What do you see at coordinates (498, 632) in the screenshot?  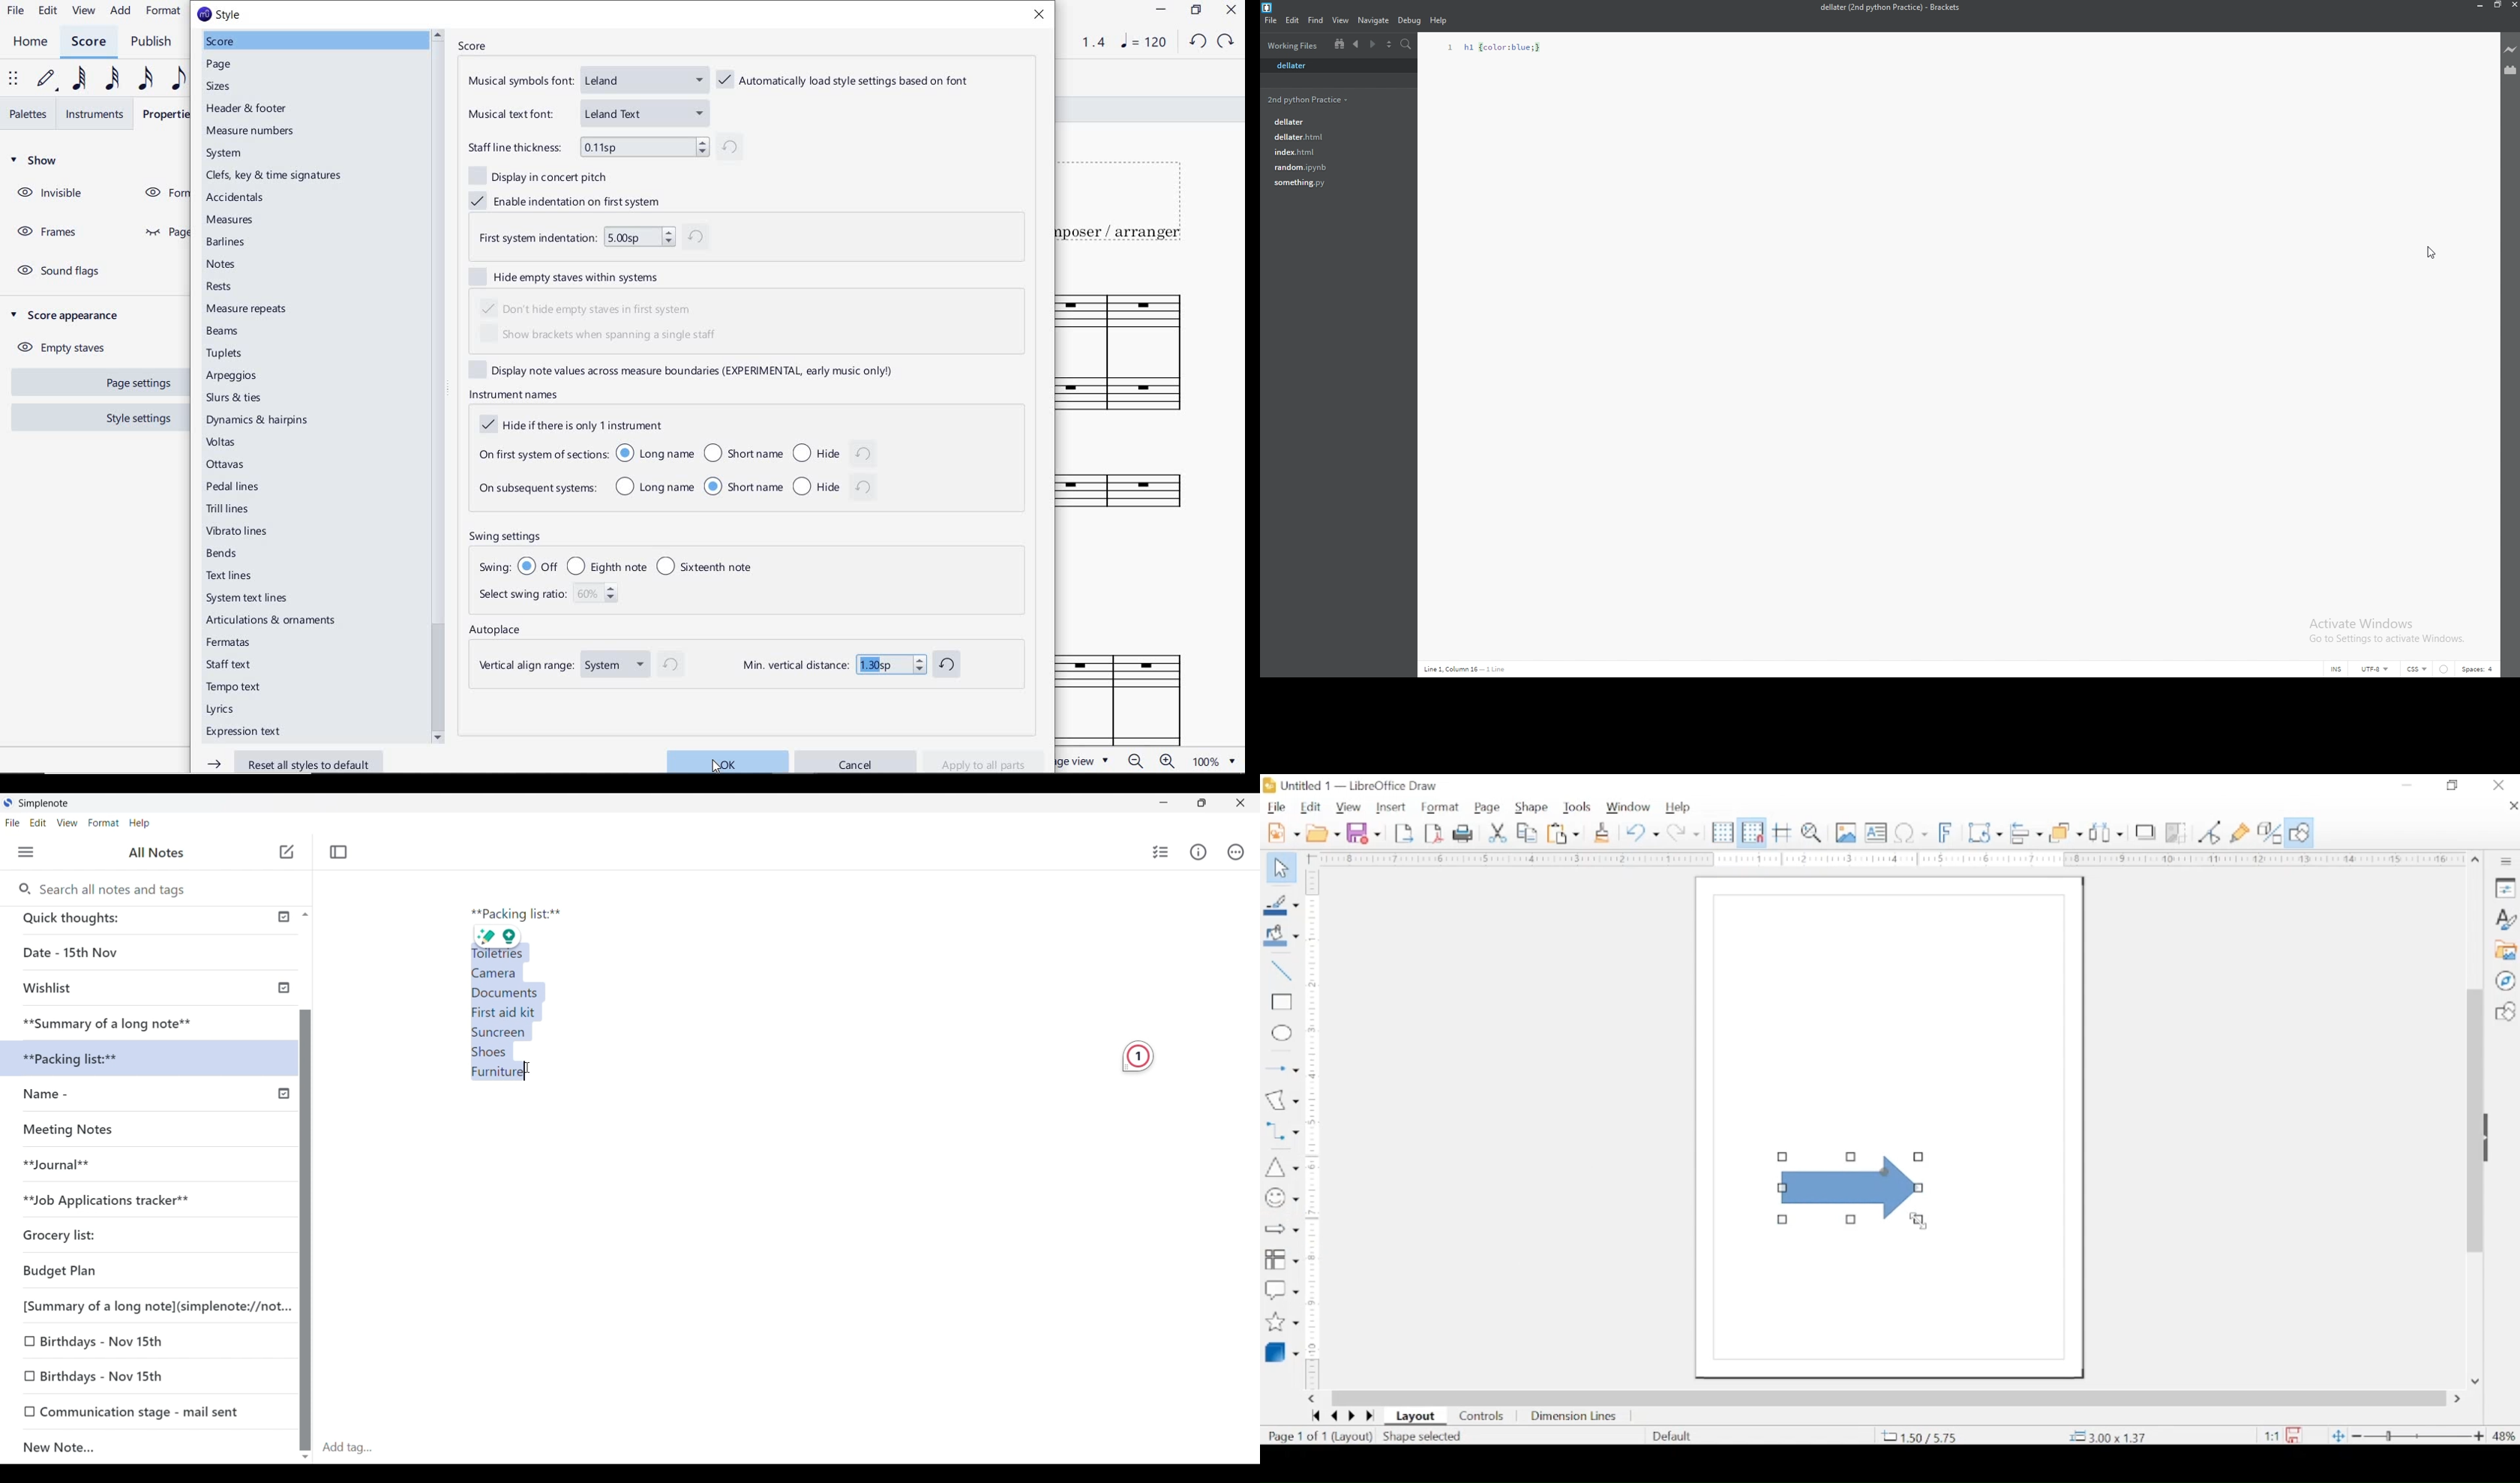 I see `autoplace` at bounding box center [498, 632].